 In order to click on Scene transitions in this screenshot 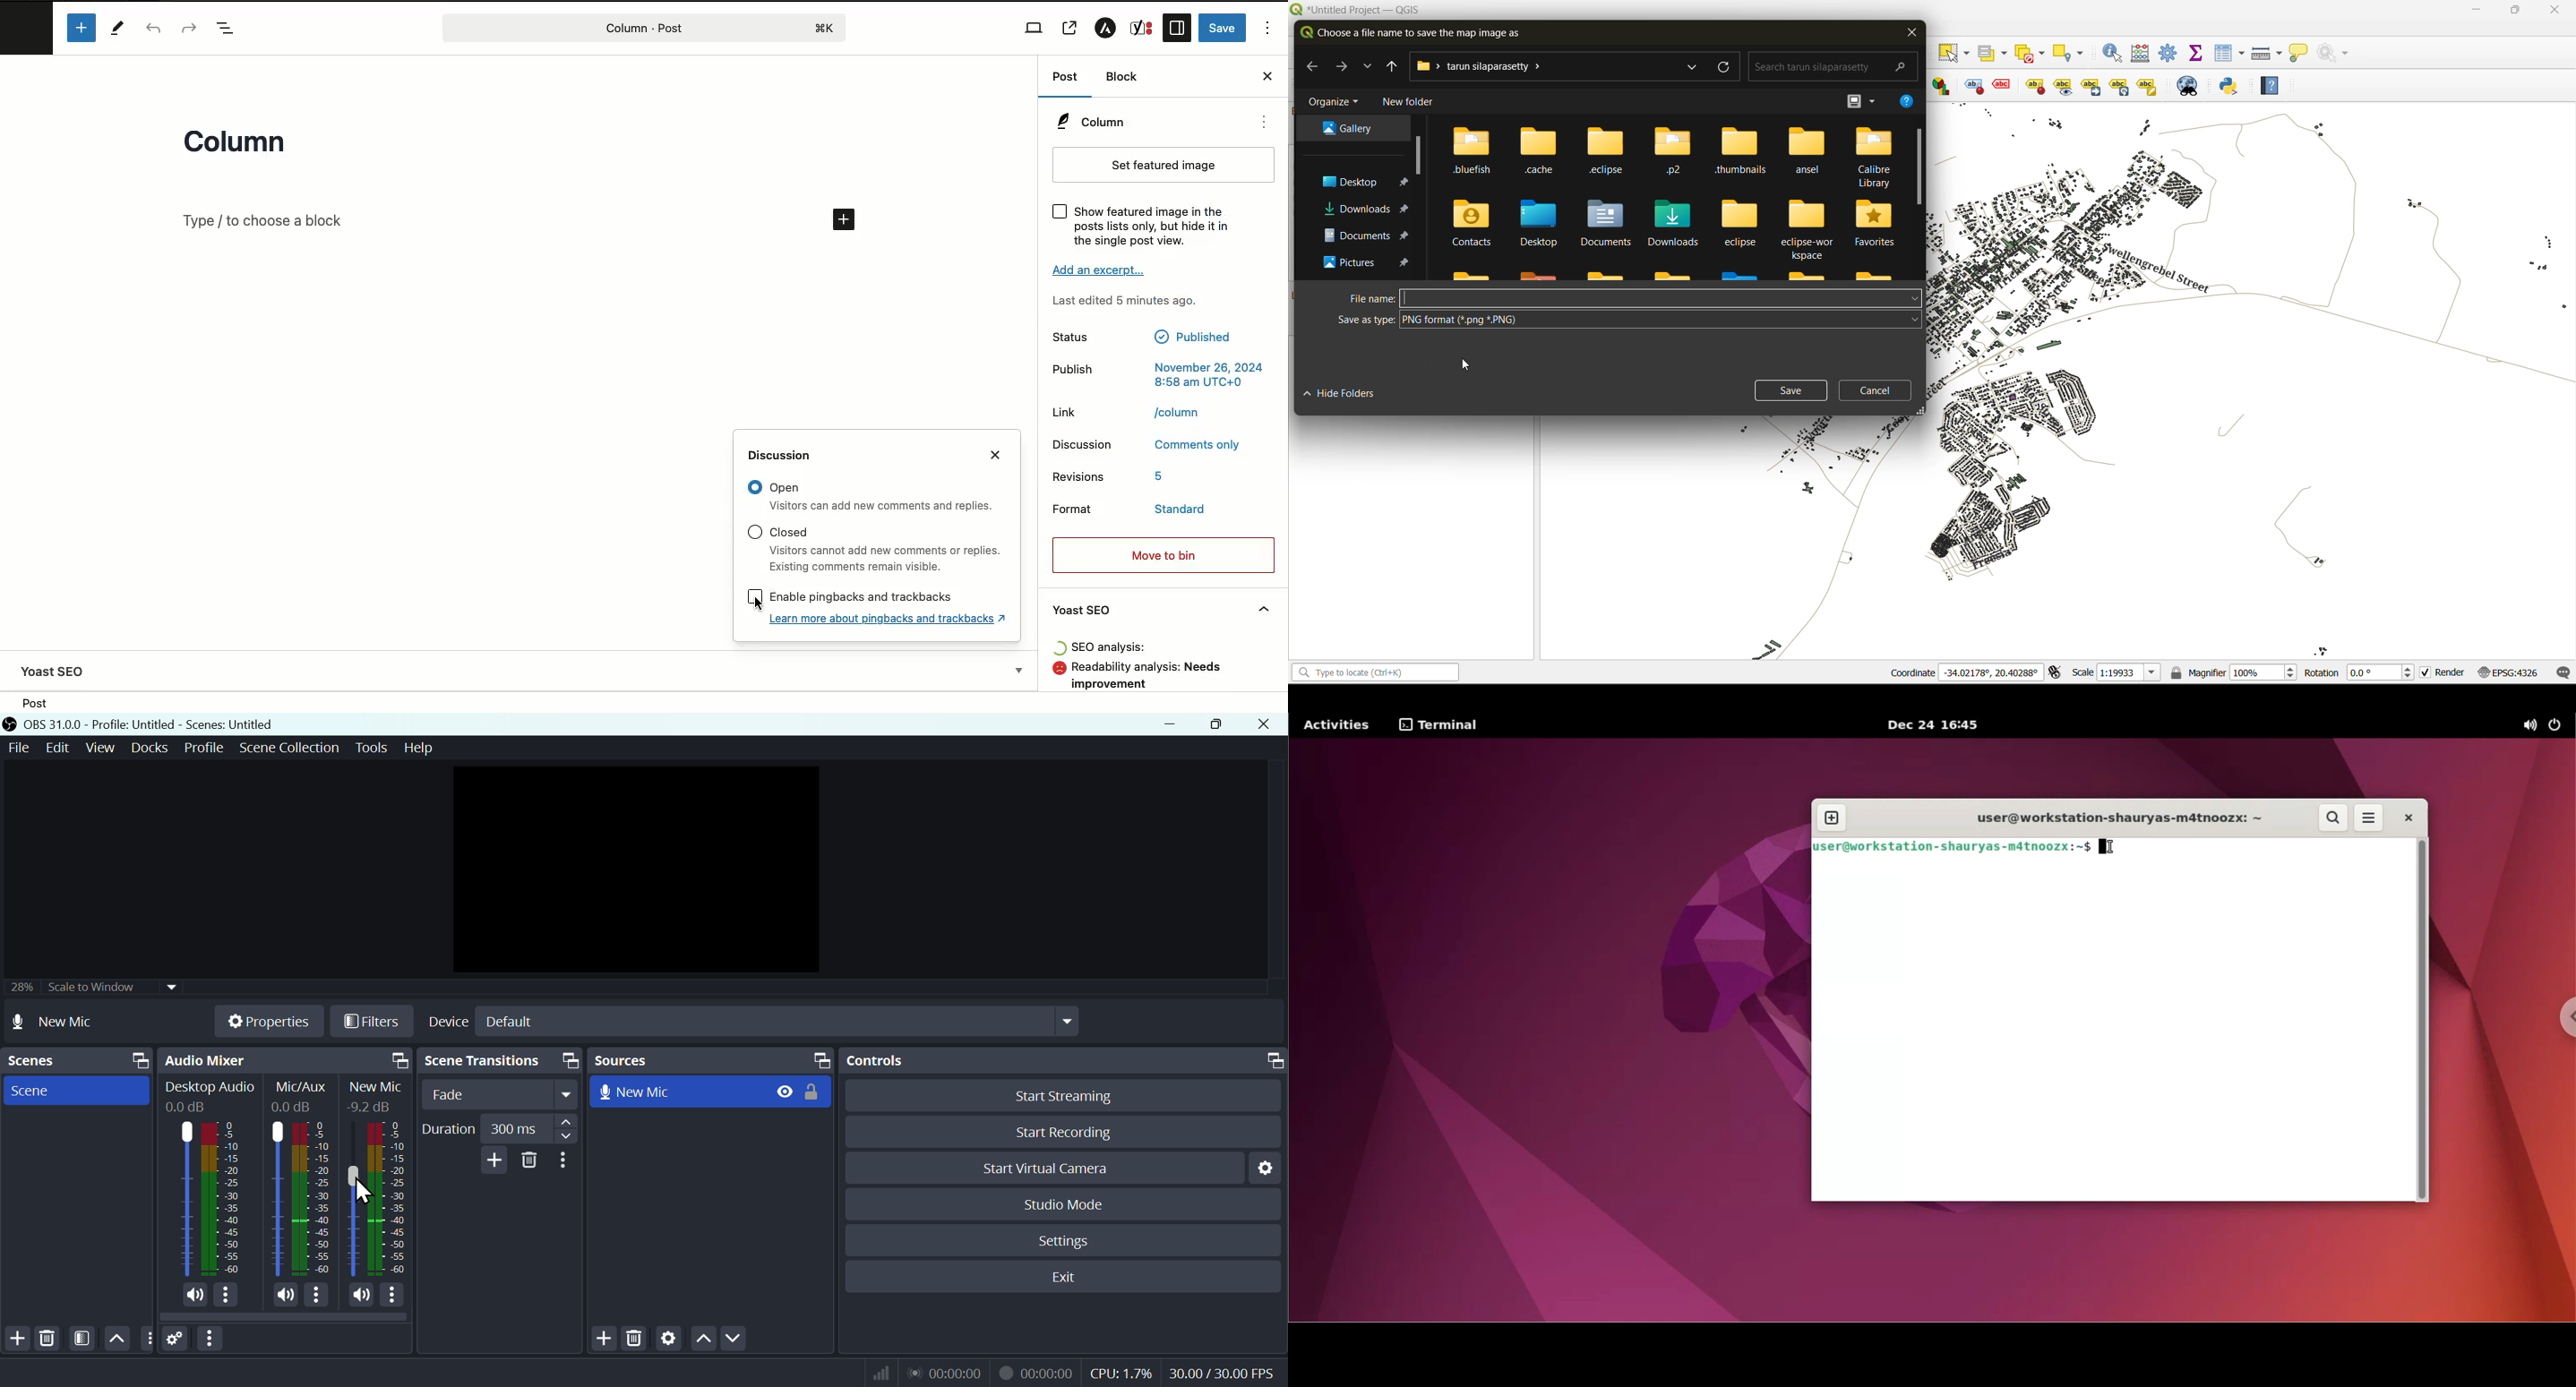, I will do `click(497, 1062)`.